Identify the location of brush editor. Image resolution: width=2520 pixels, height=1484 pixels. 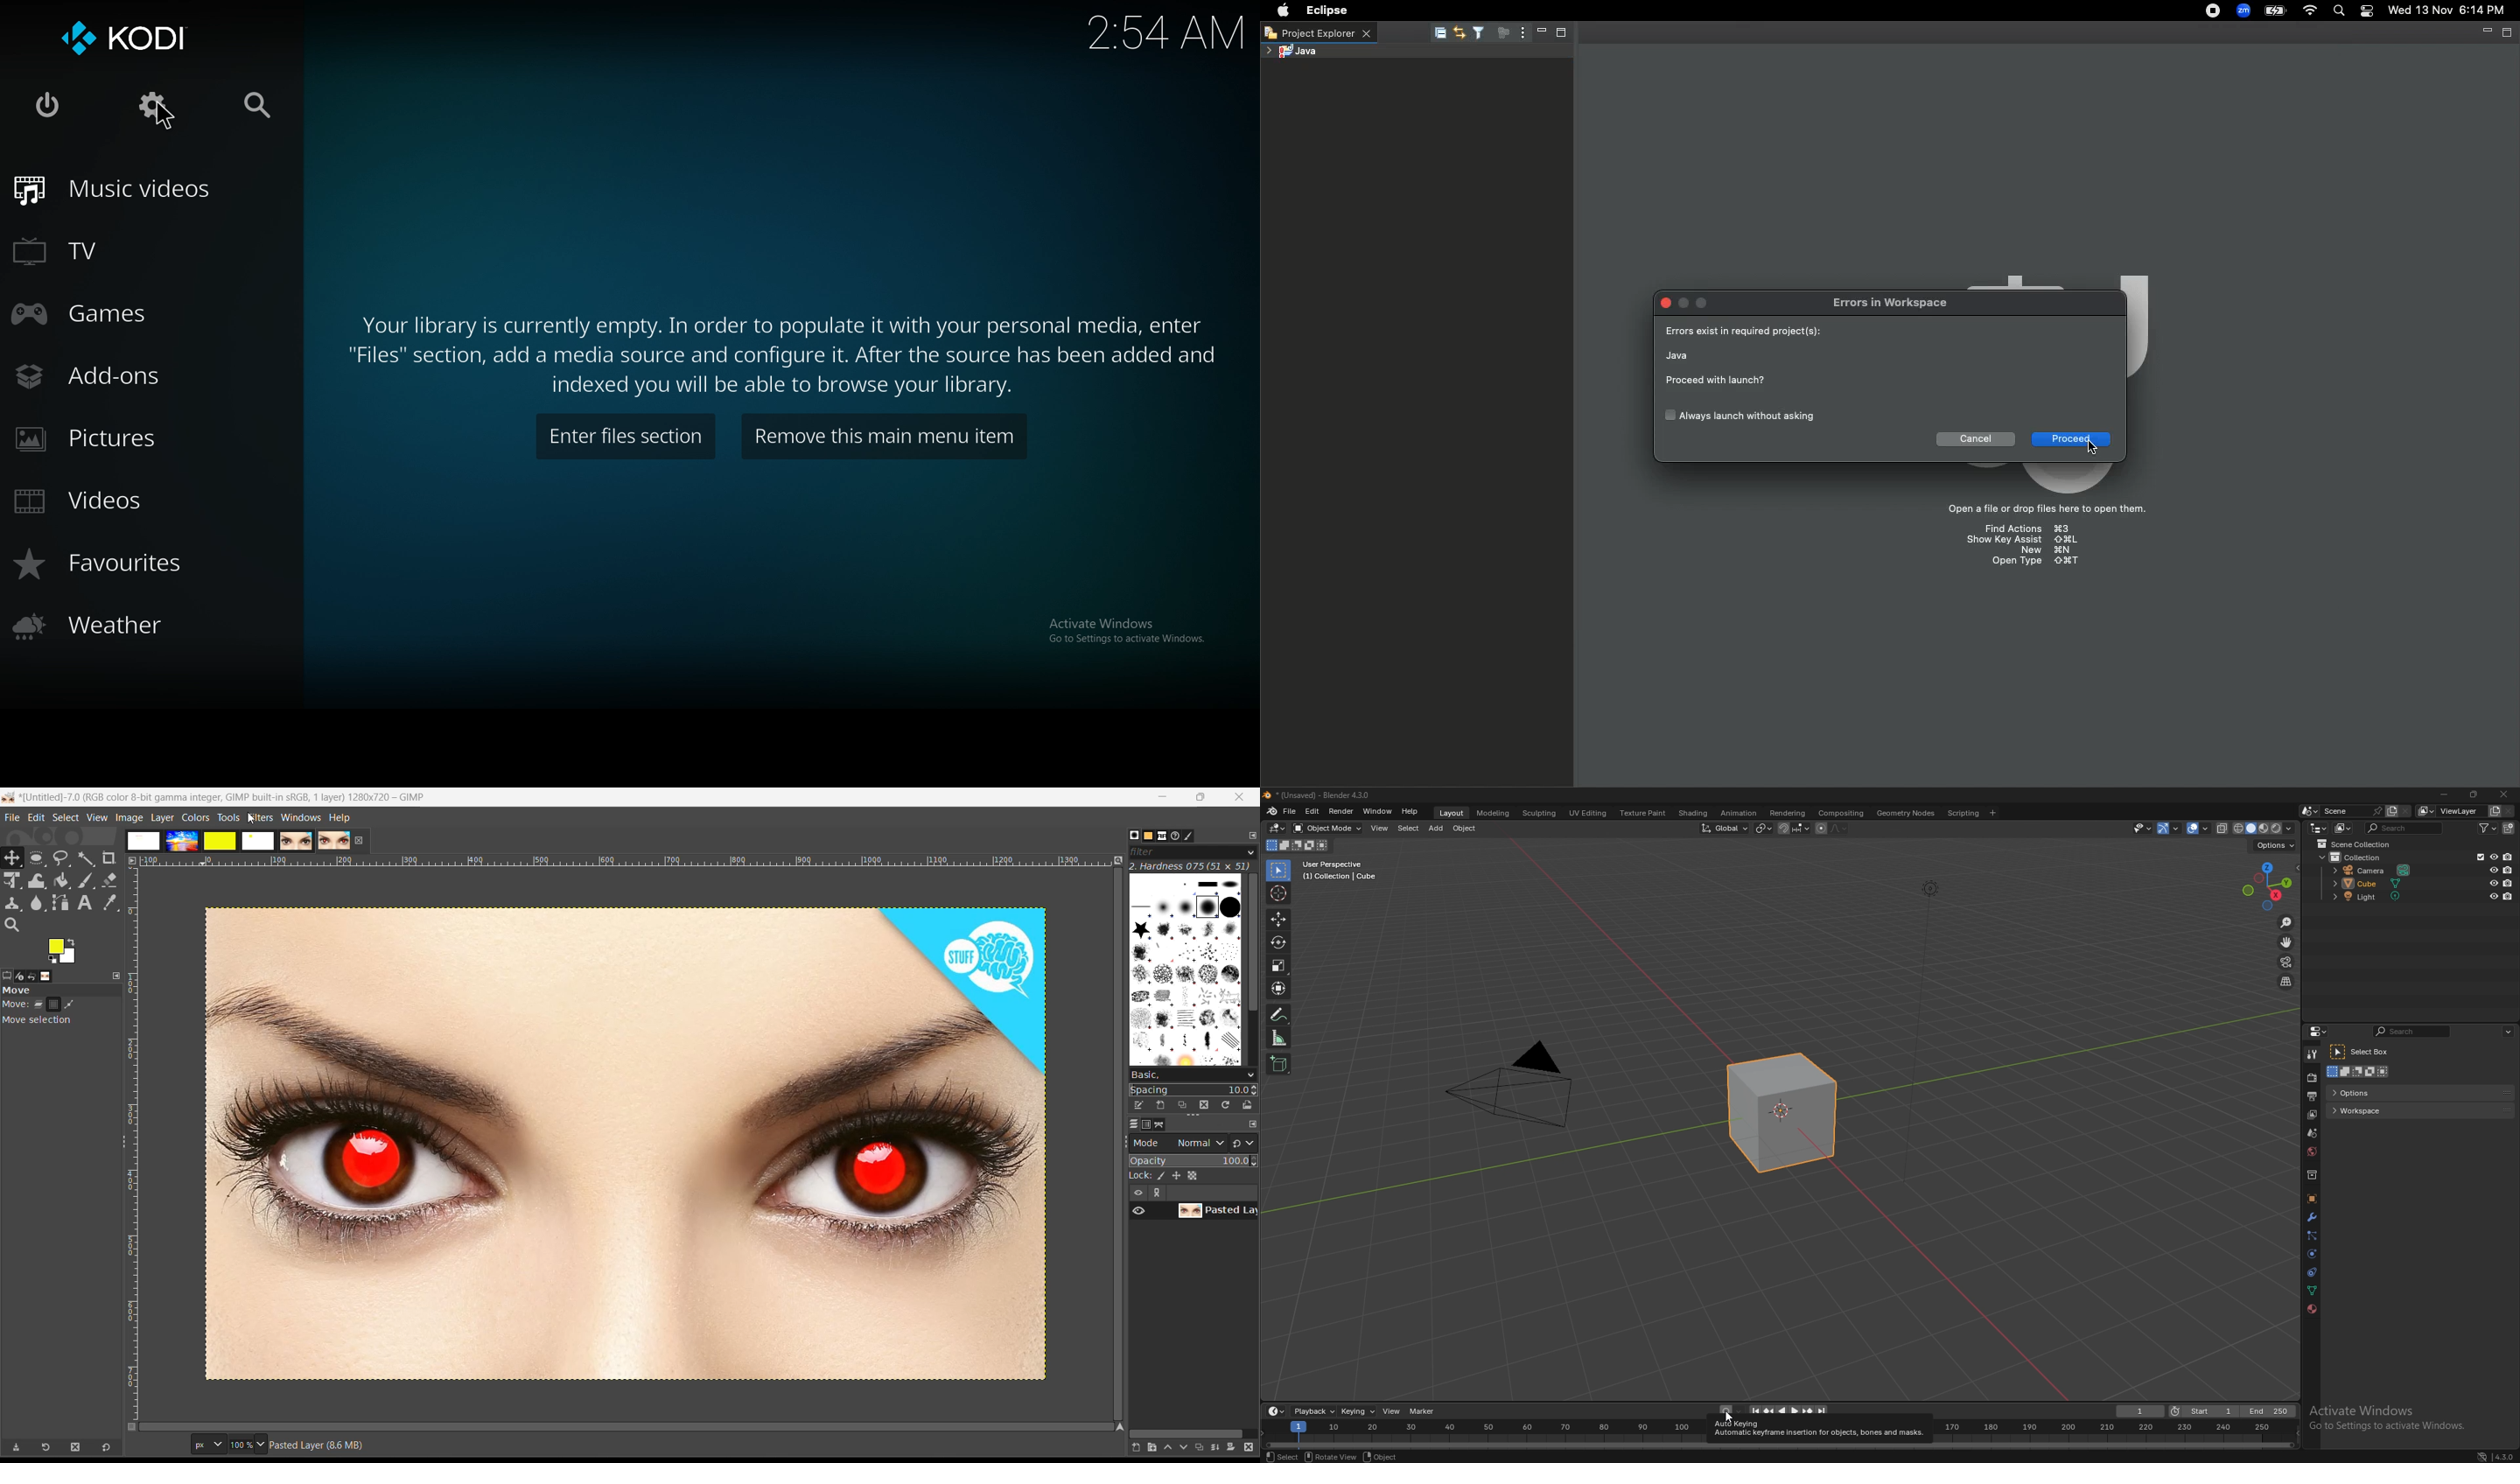
(1195, 837).